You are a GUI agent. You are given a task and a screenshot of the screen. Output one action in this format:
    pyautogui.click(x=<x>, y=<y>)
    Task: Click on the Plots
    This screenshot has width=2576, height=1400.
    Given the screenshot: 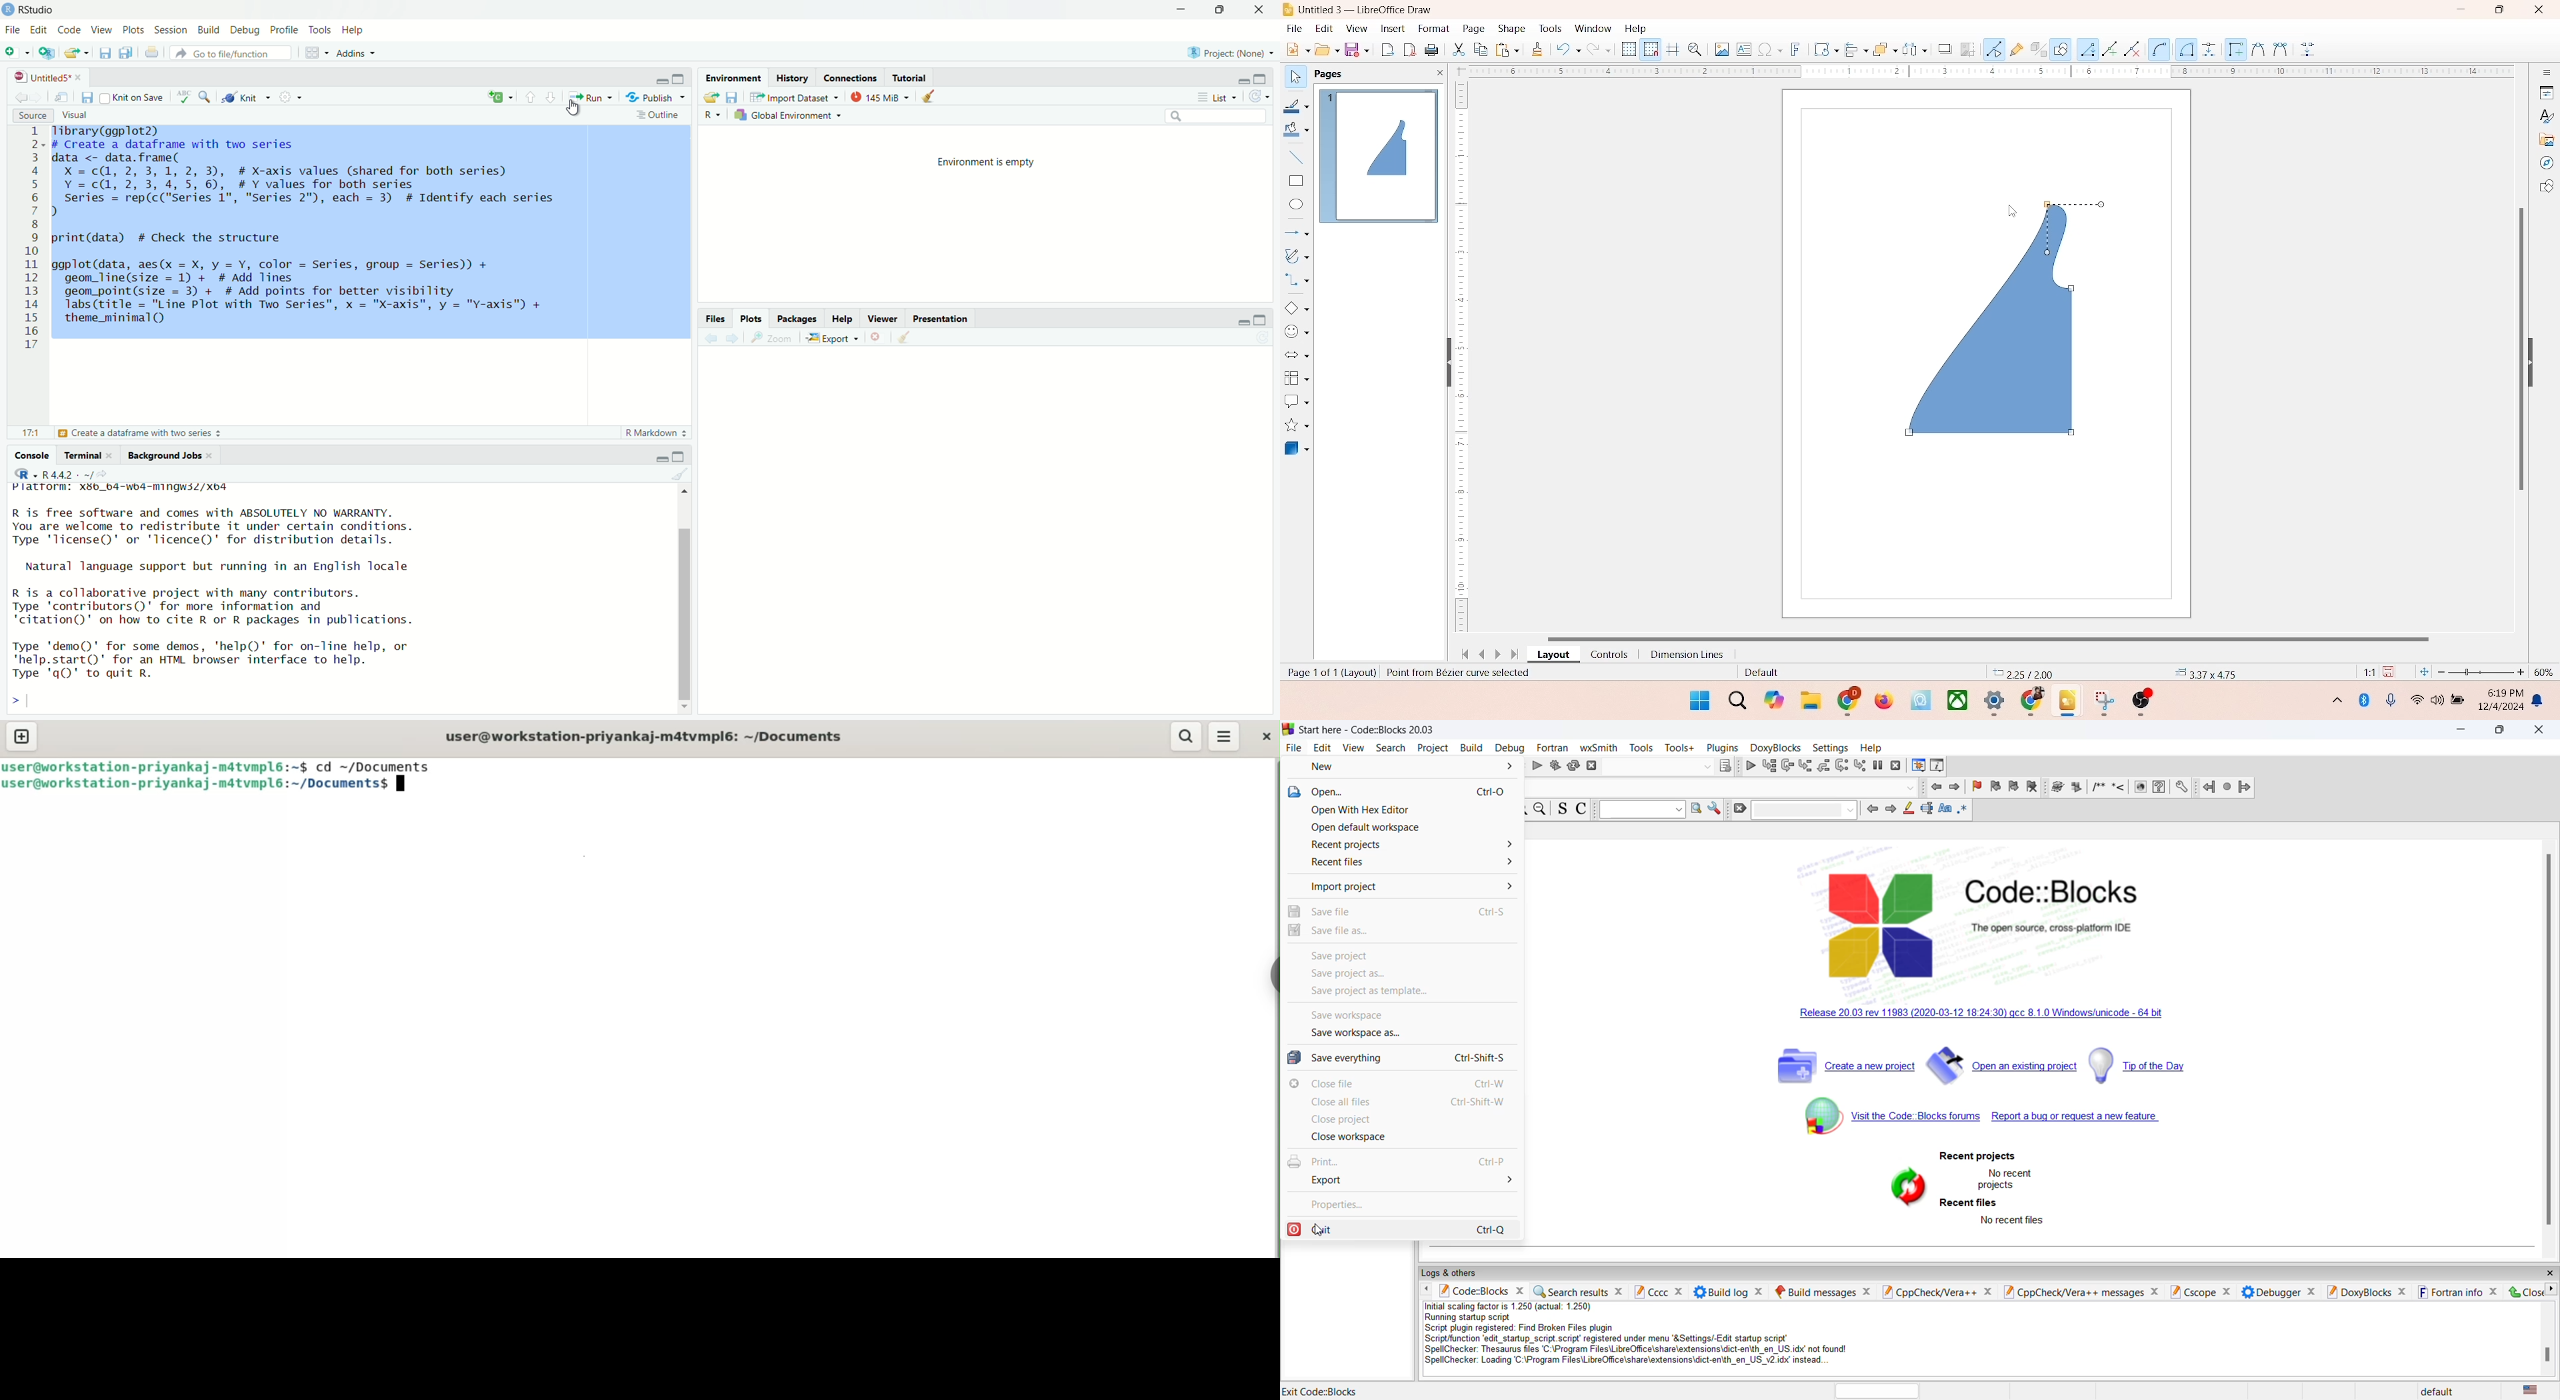 What is the action you would take?
    pyautogui.click(x=137, y=32)
    